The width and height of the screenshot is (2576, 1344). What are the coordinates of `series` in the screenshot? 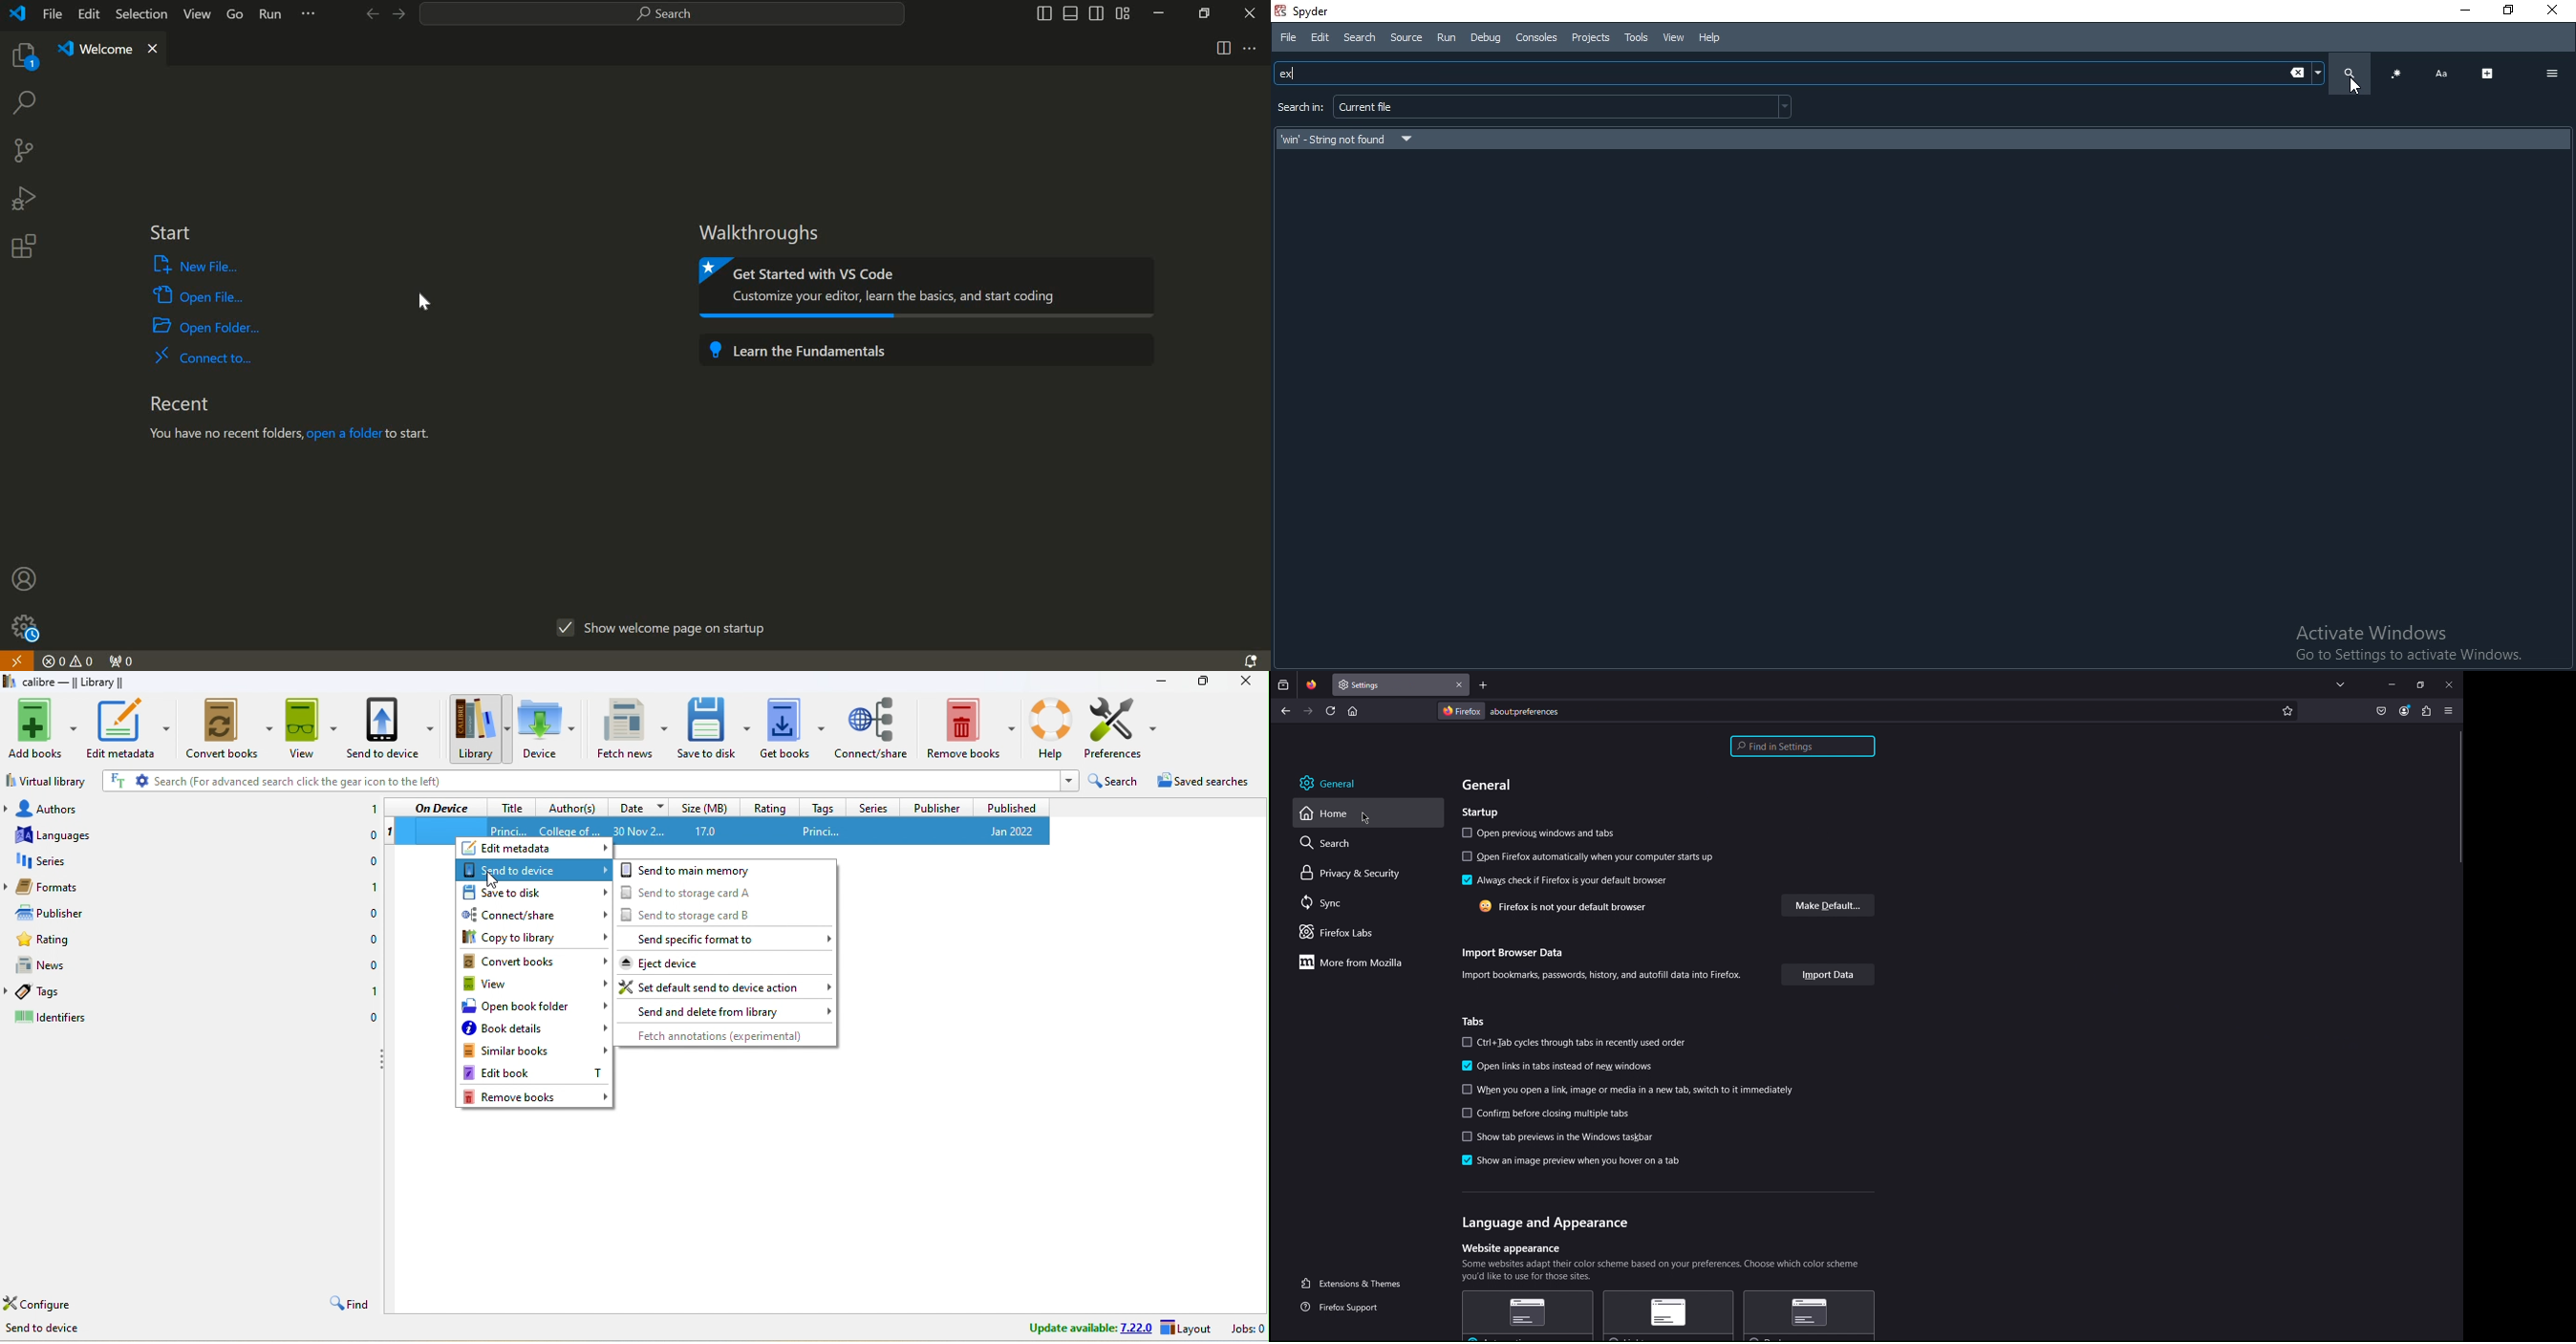 It's located at (54, 861).